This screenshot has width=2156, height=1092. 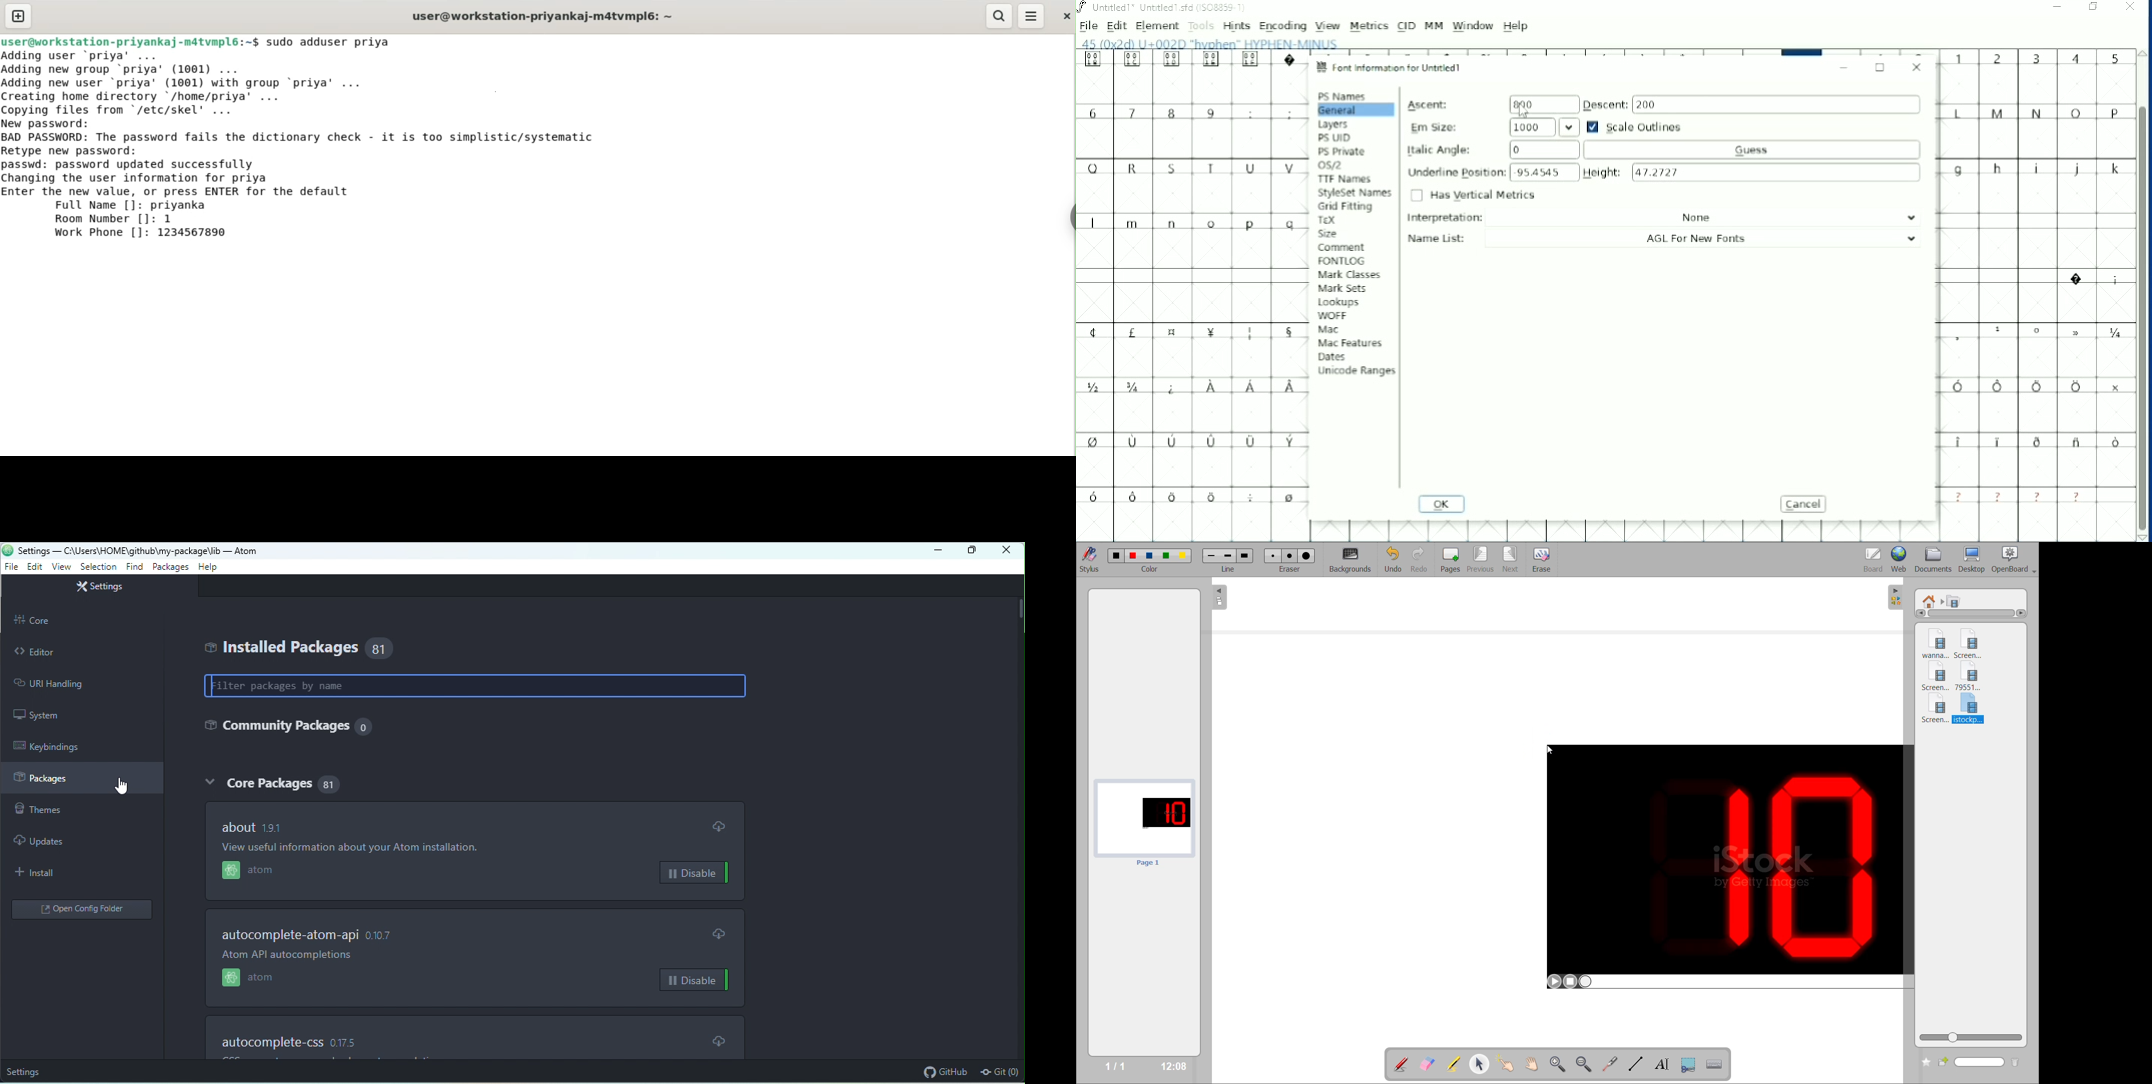 I want to click on Descent, so click(x=1751, y=104).